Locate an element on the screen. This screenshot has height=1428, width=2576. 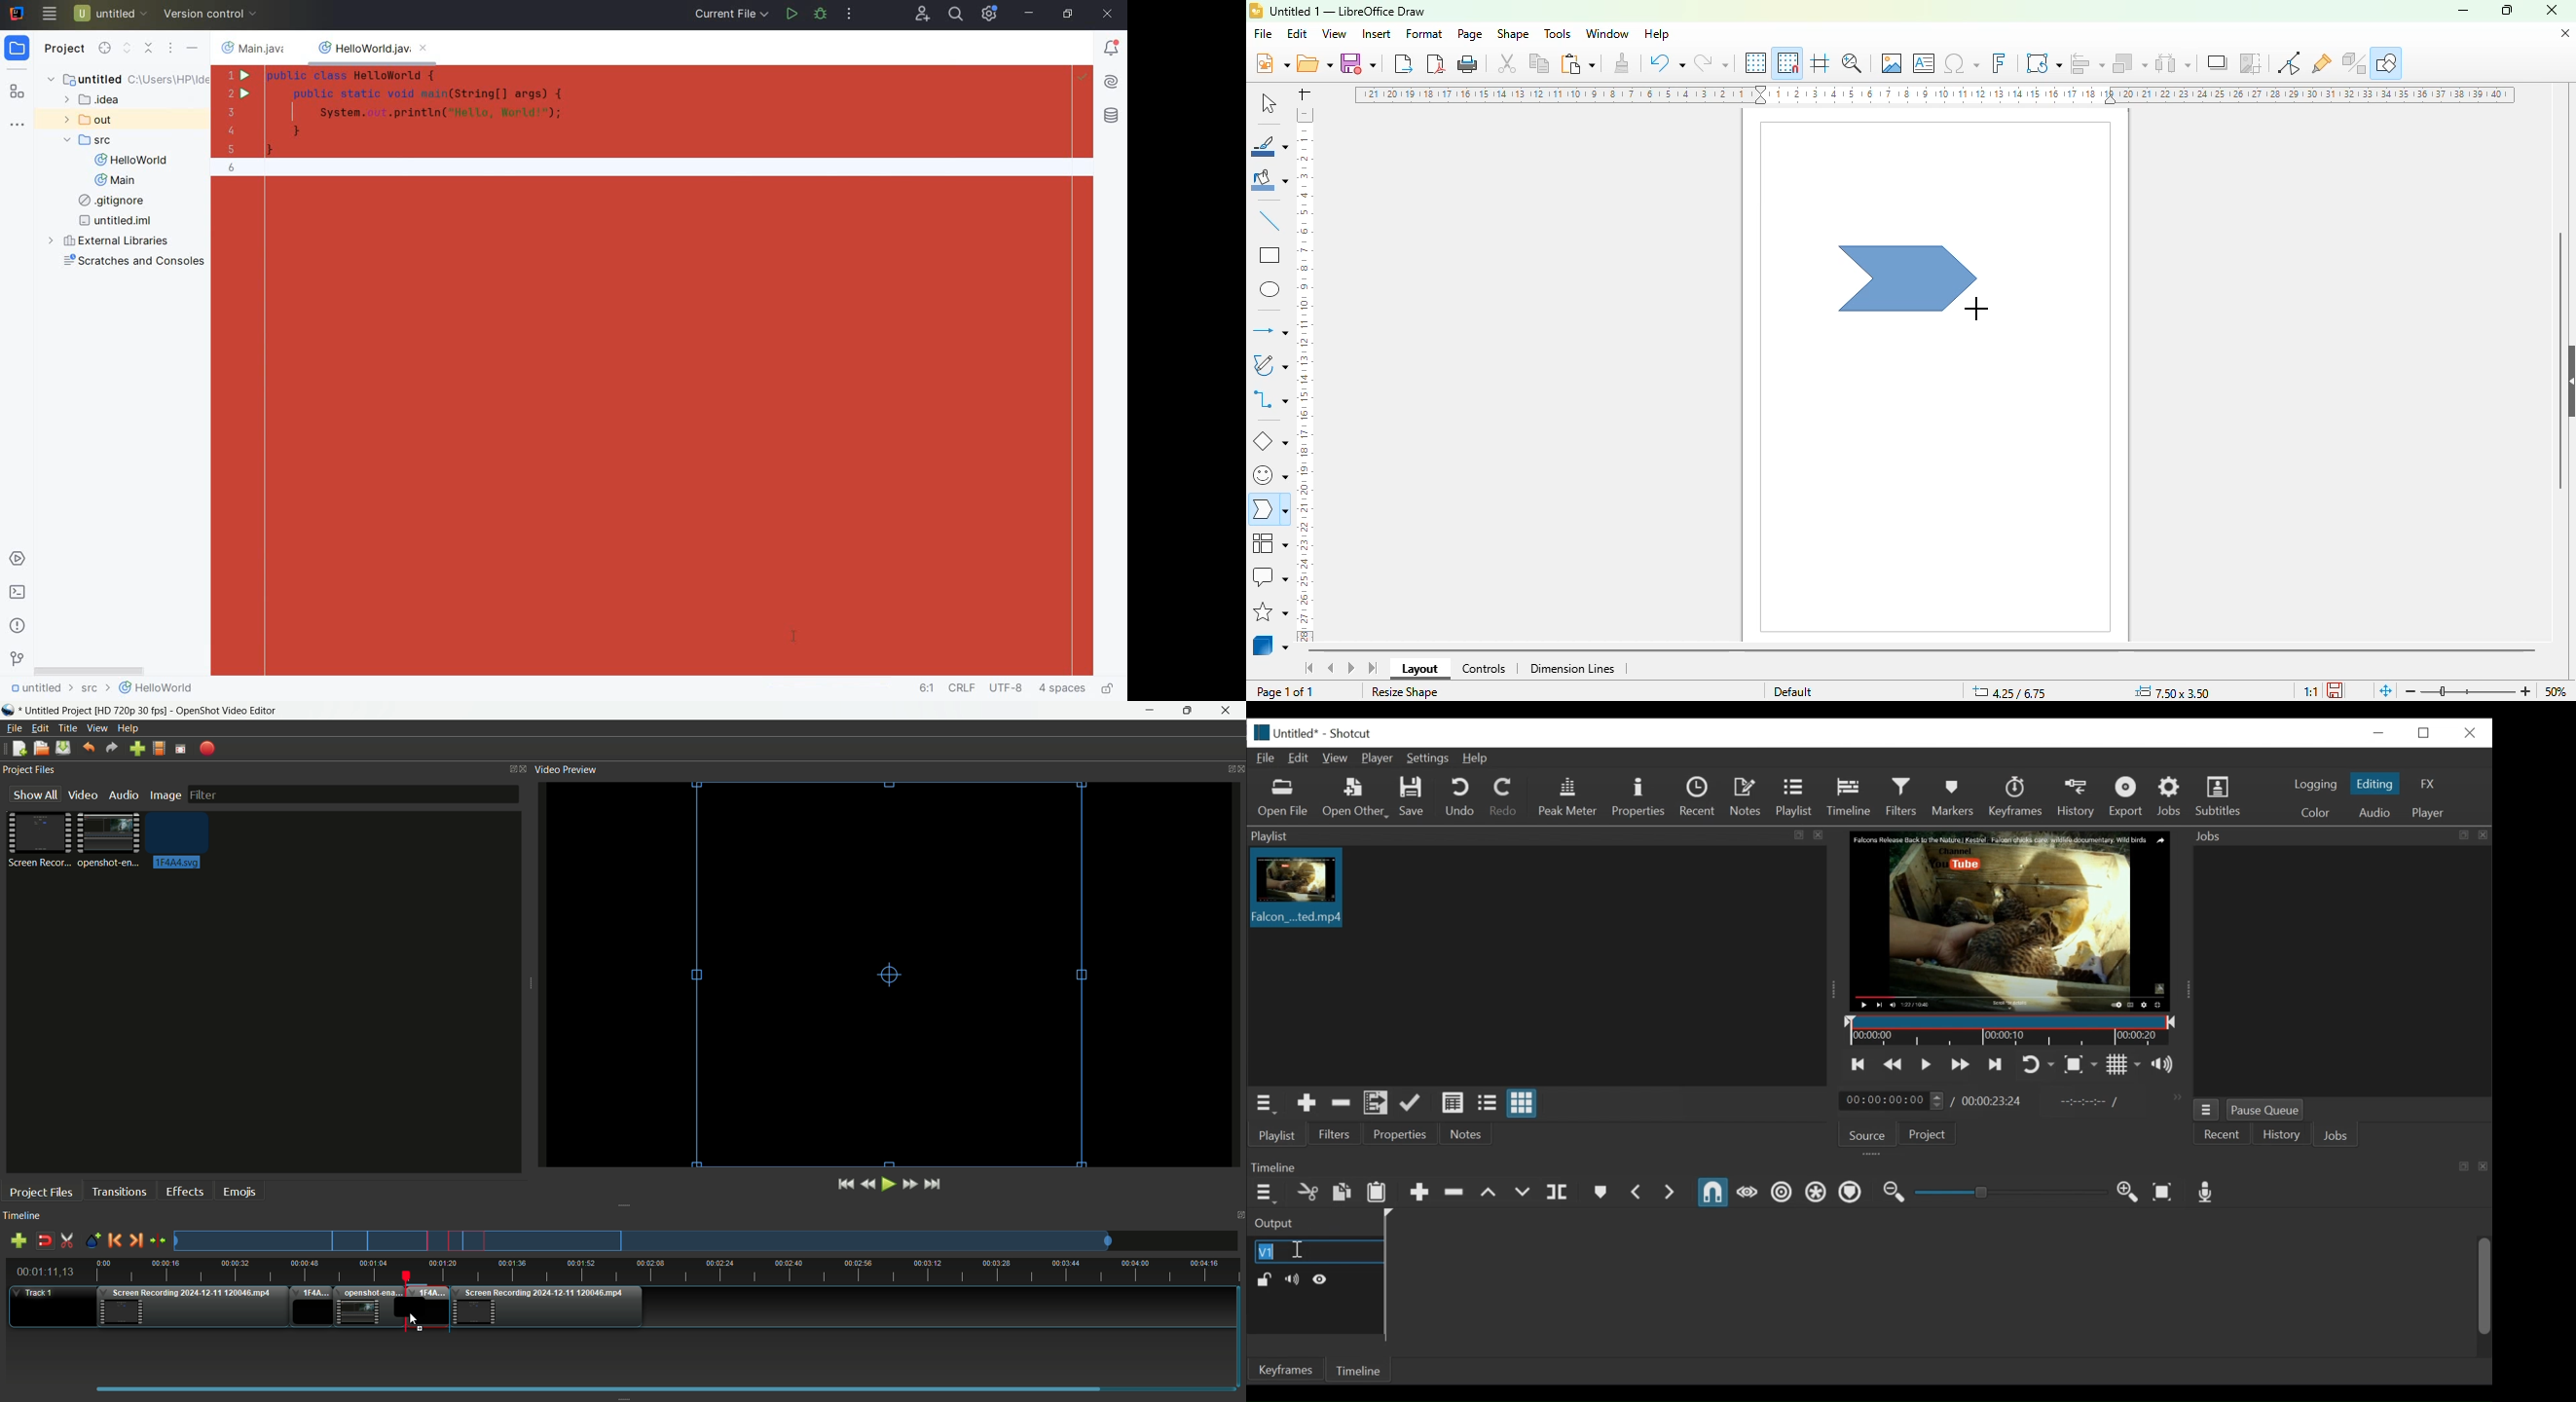
SRC is located at coordinates (89, 140).